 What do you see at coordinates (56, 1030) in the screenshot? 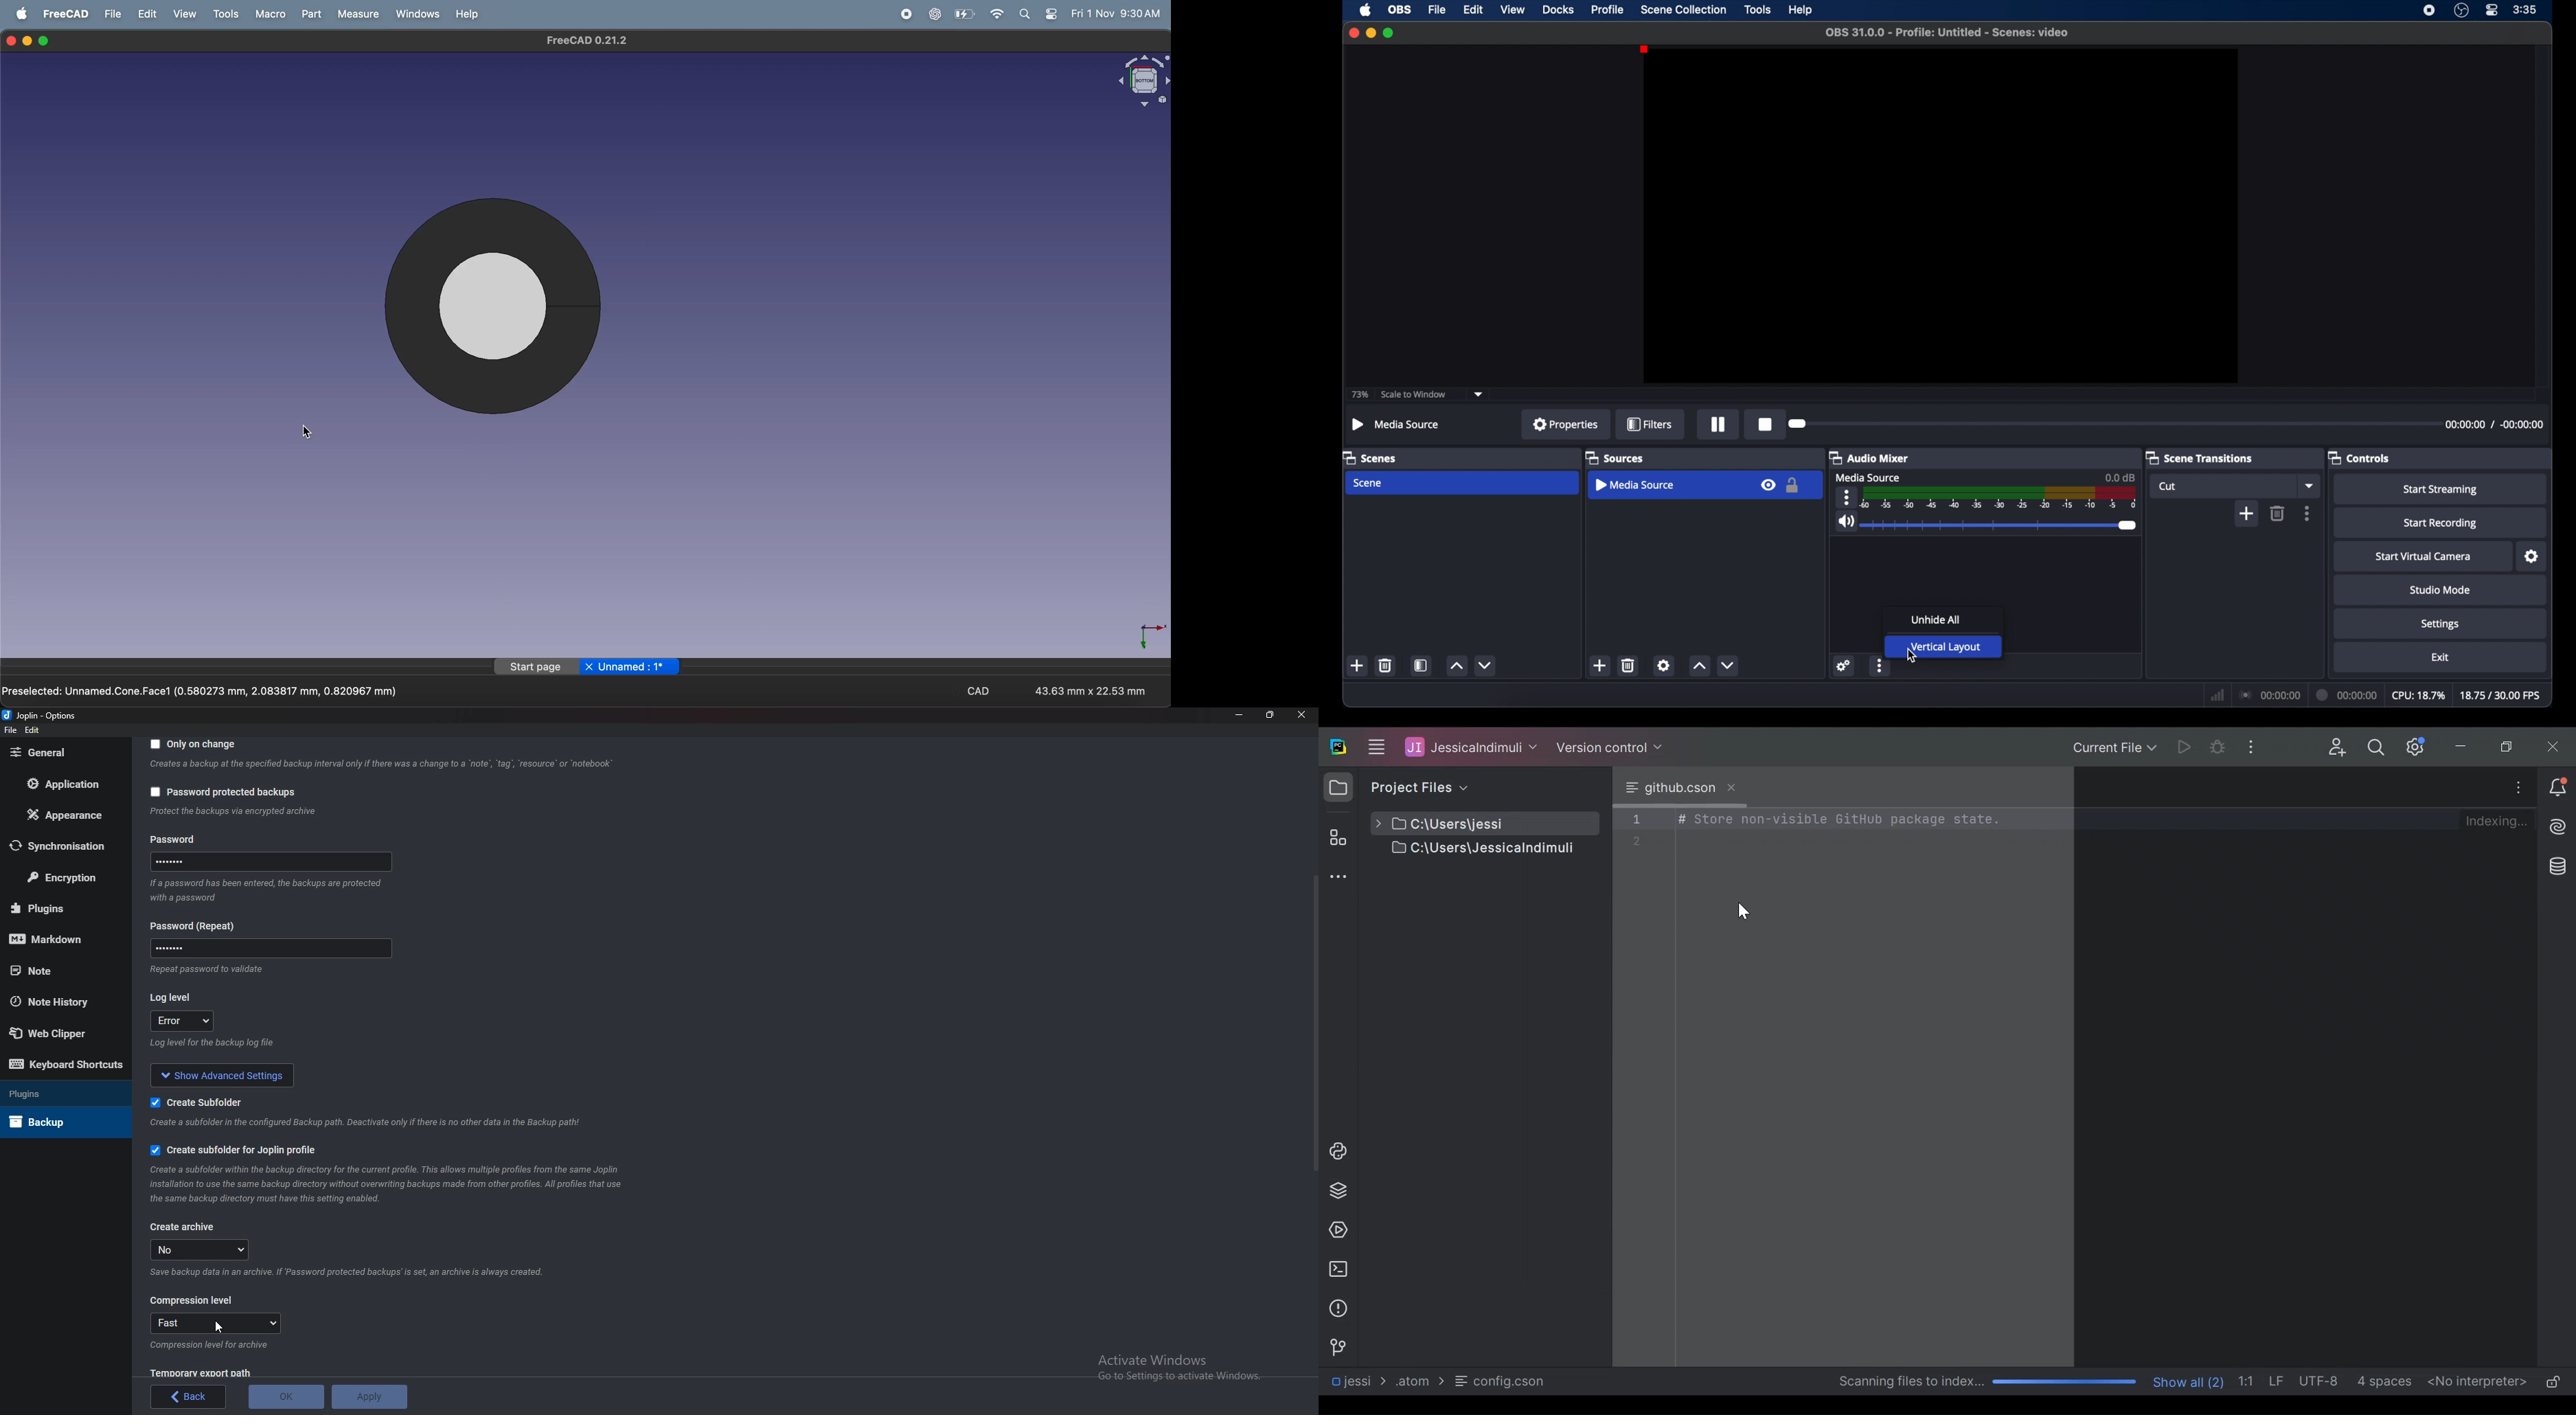
I see `Web Clipper` at bounding box center [56, 1030].